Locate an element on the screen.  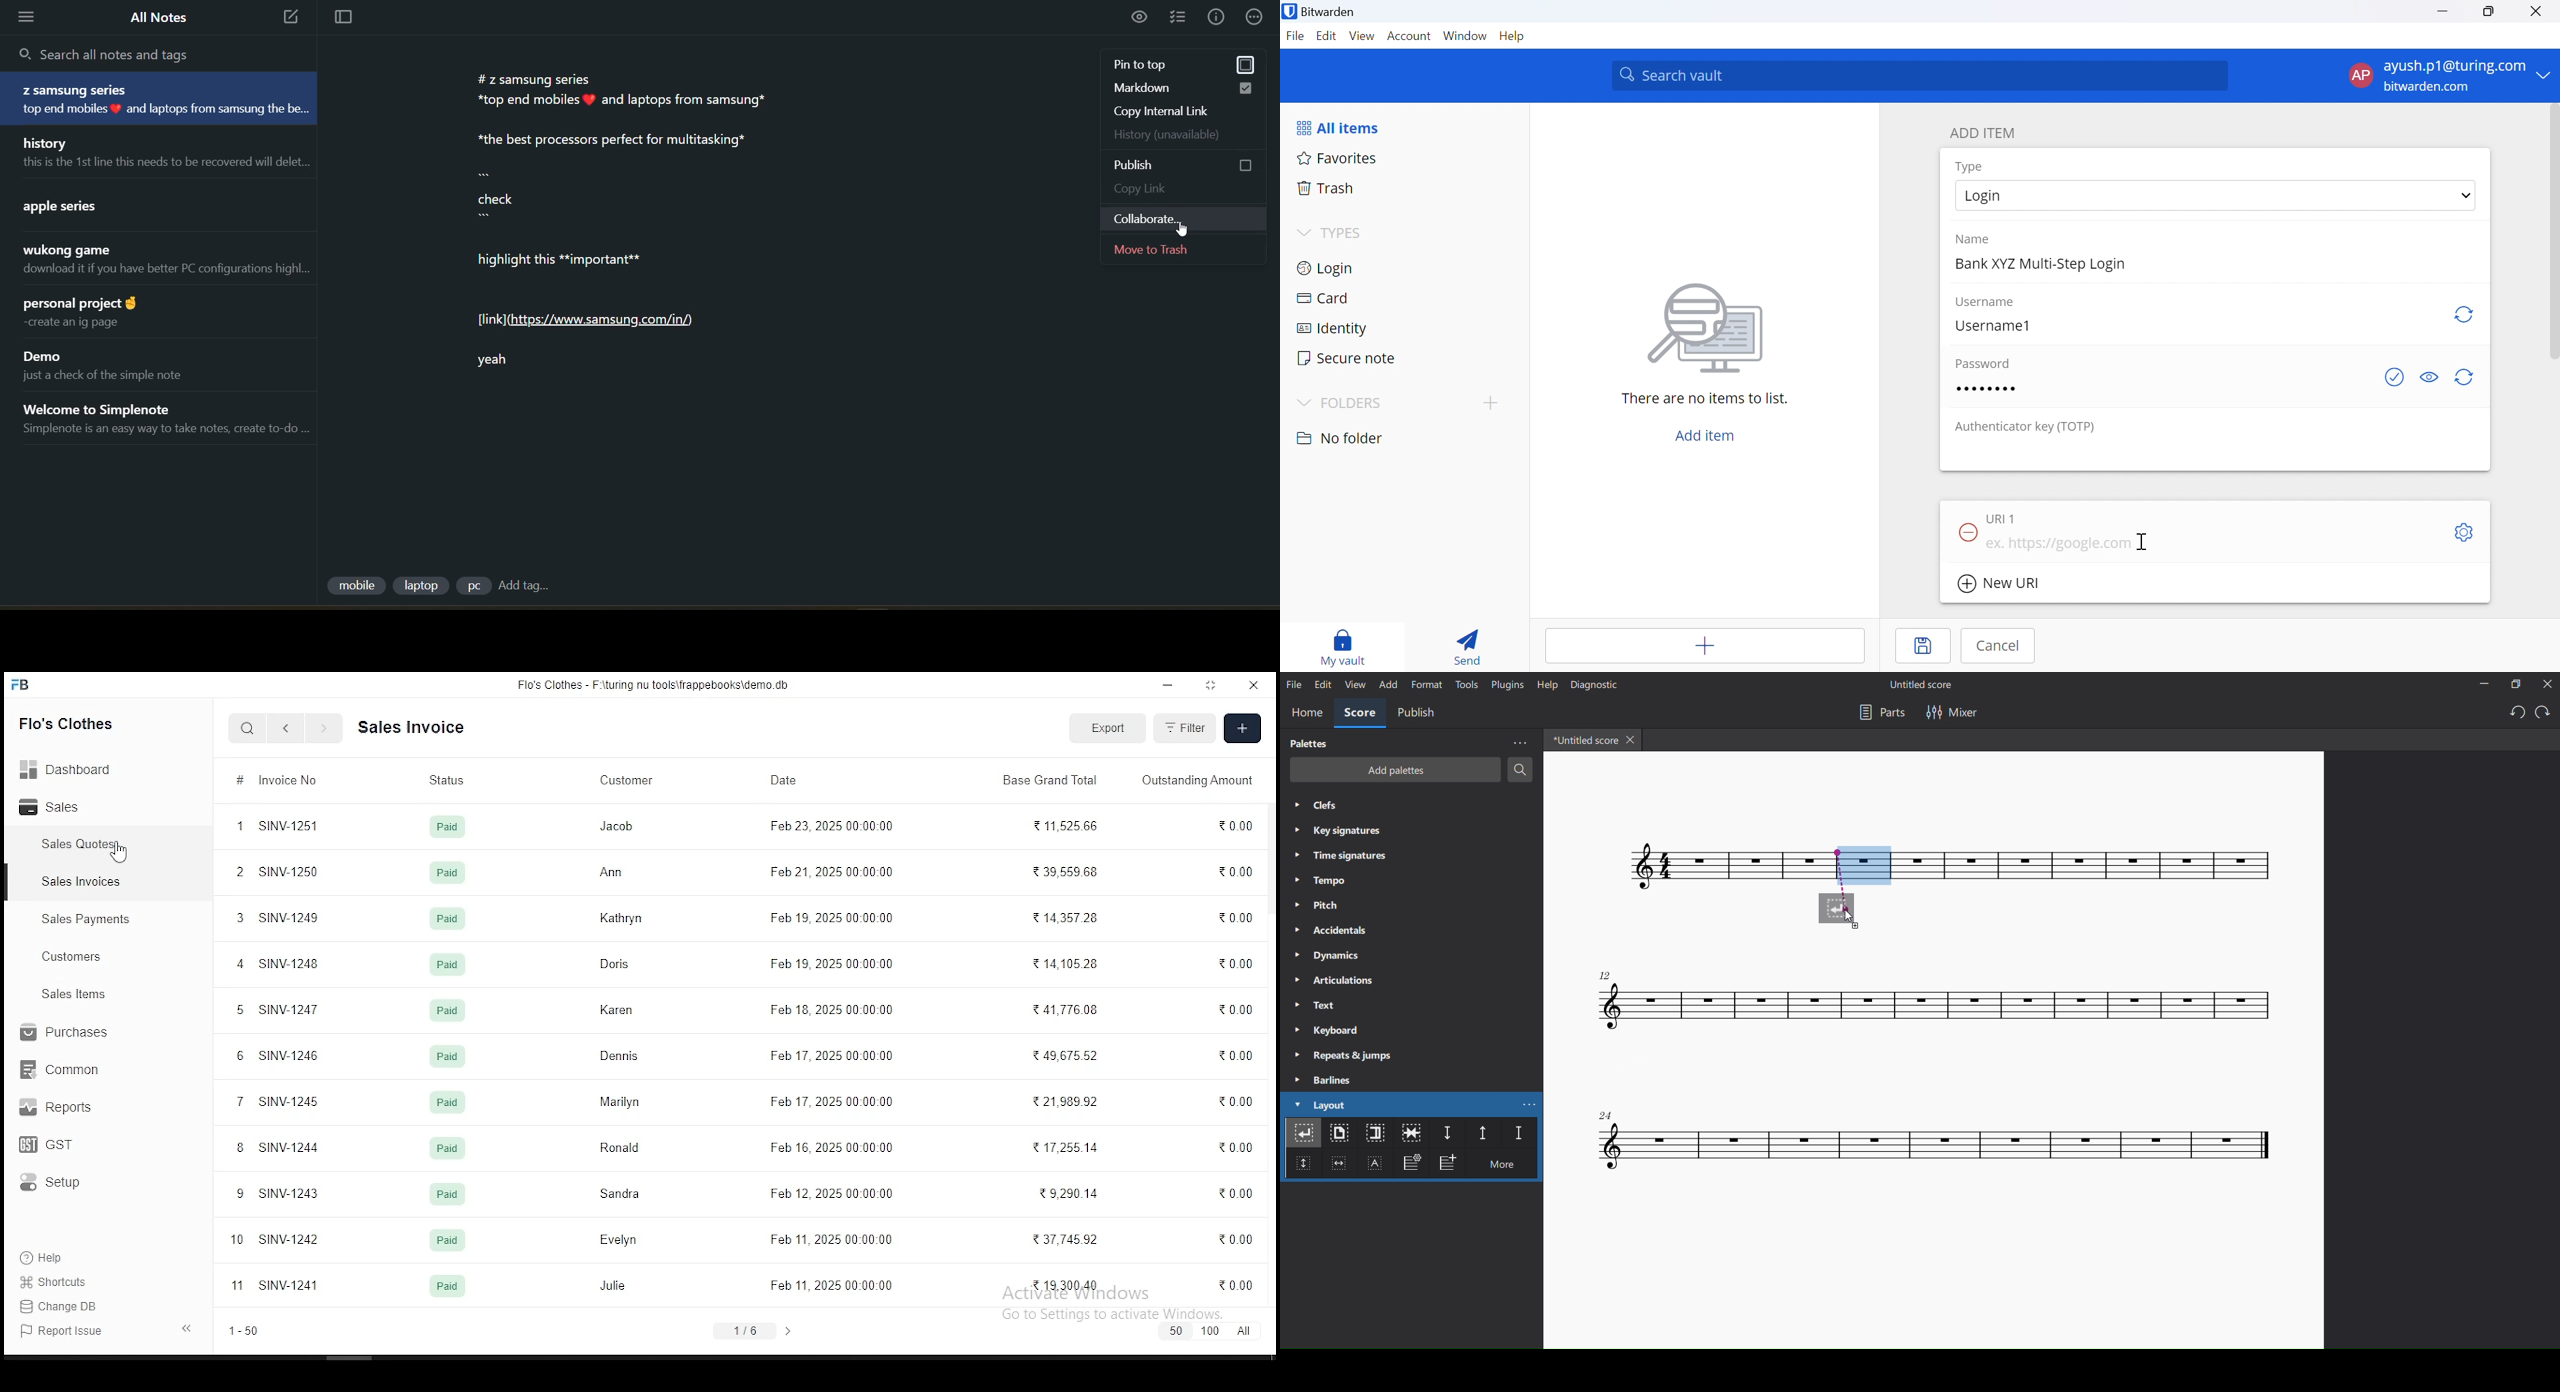
Dennis is located at coordinates (618, 1052).